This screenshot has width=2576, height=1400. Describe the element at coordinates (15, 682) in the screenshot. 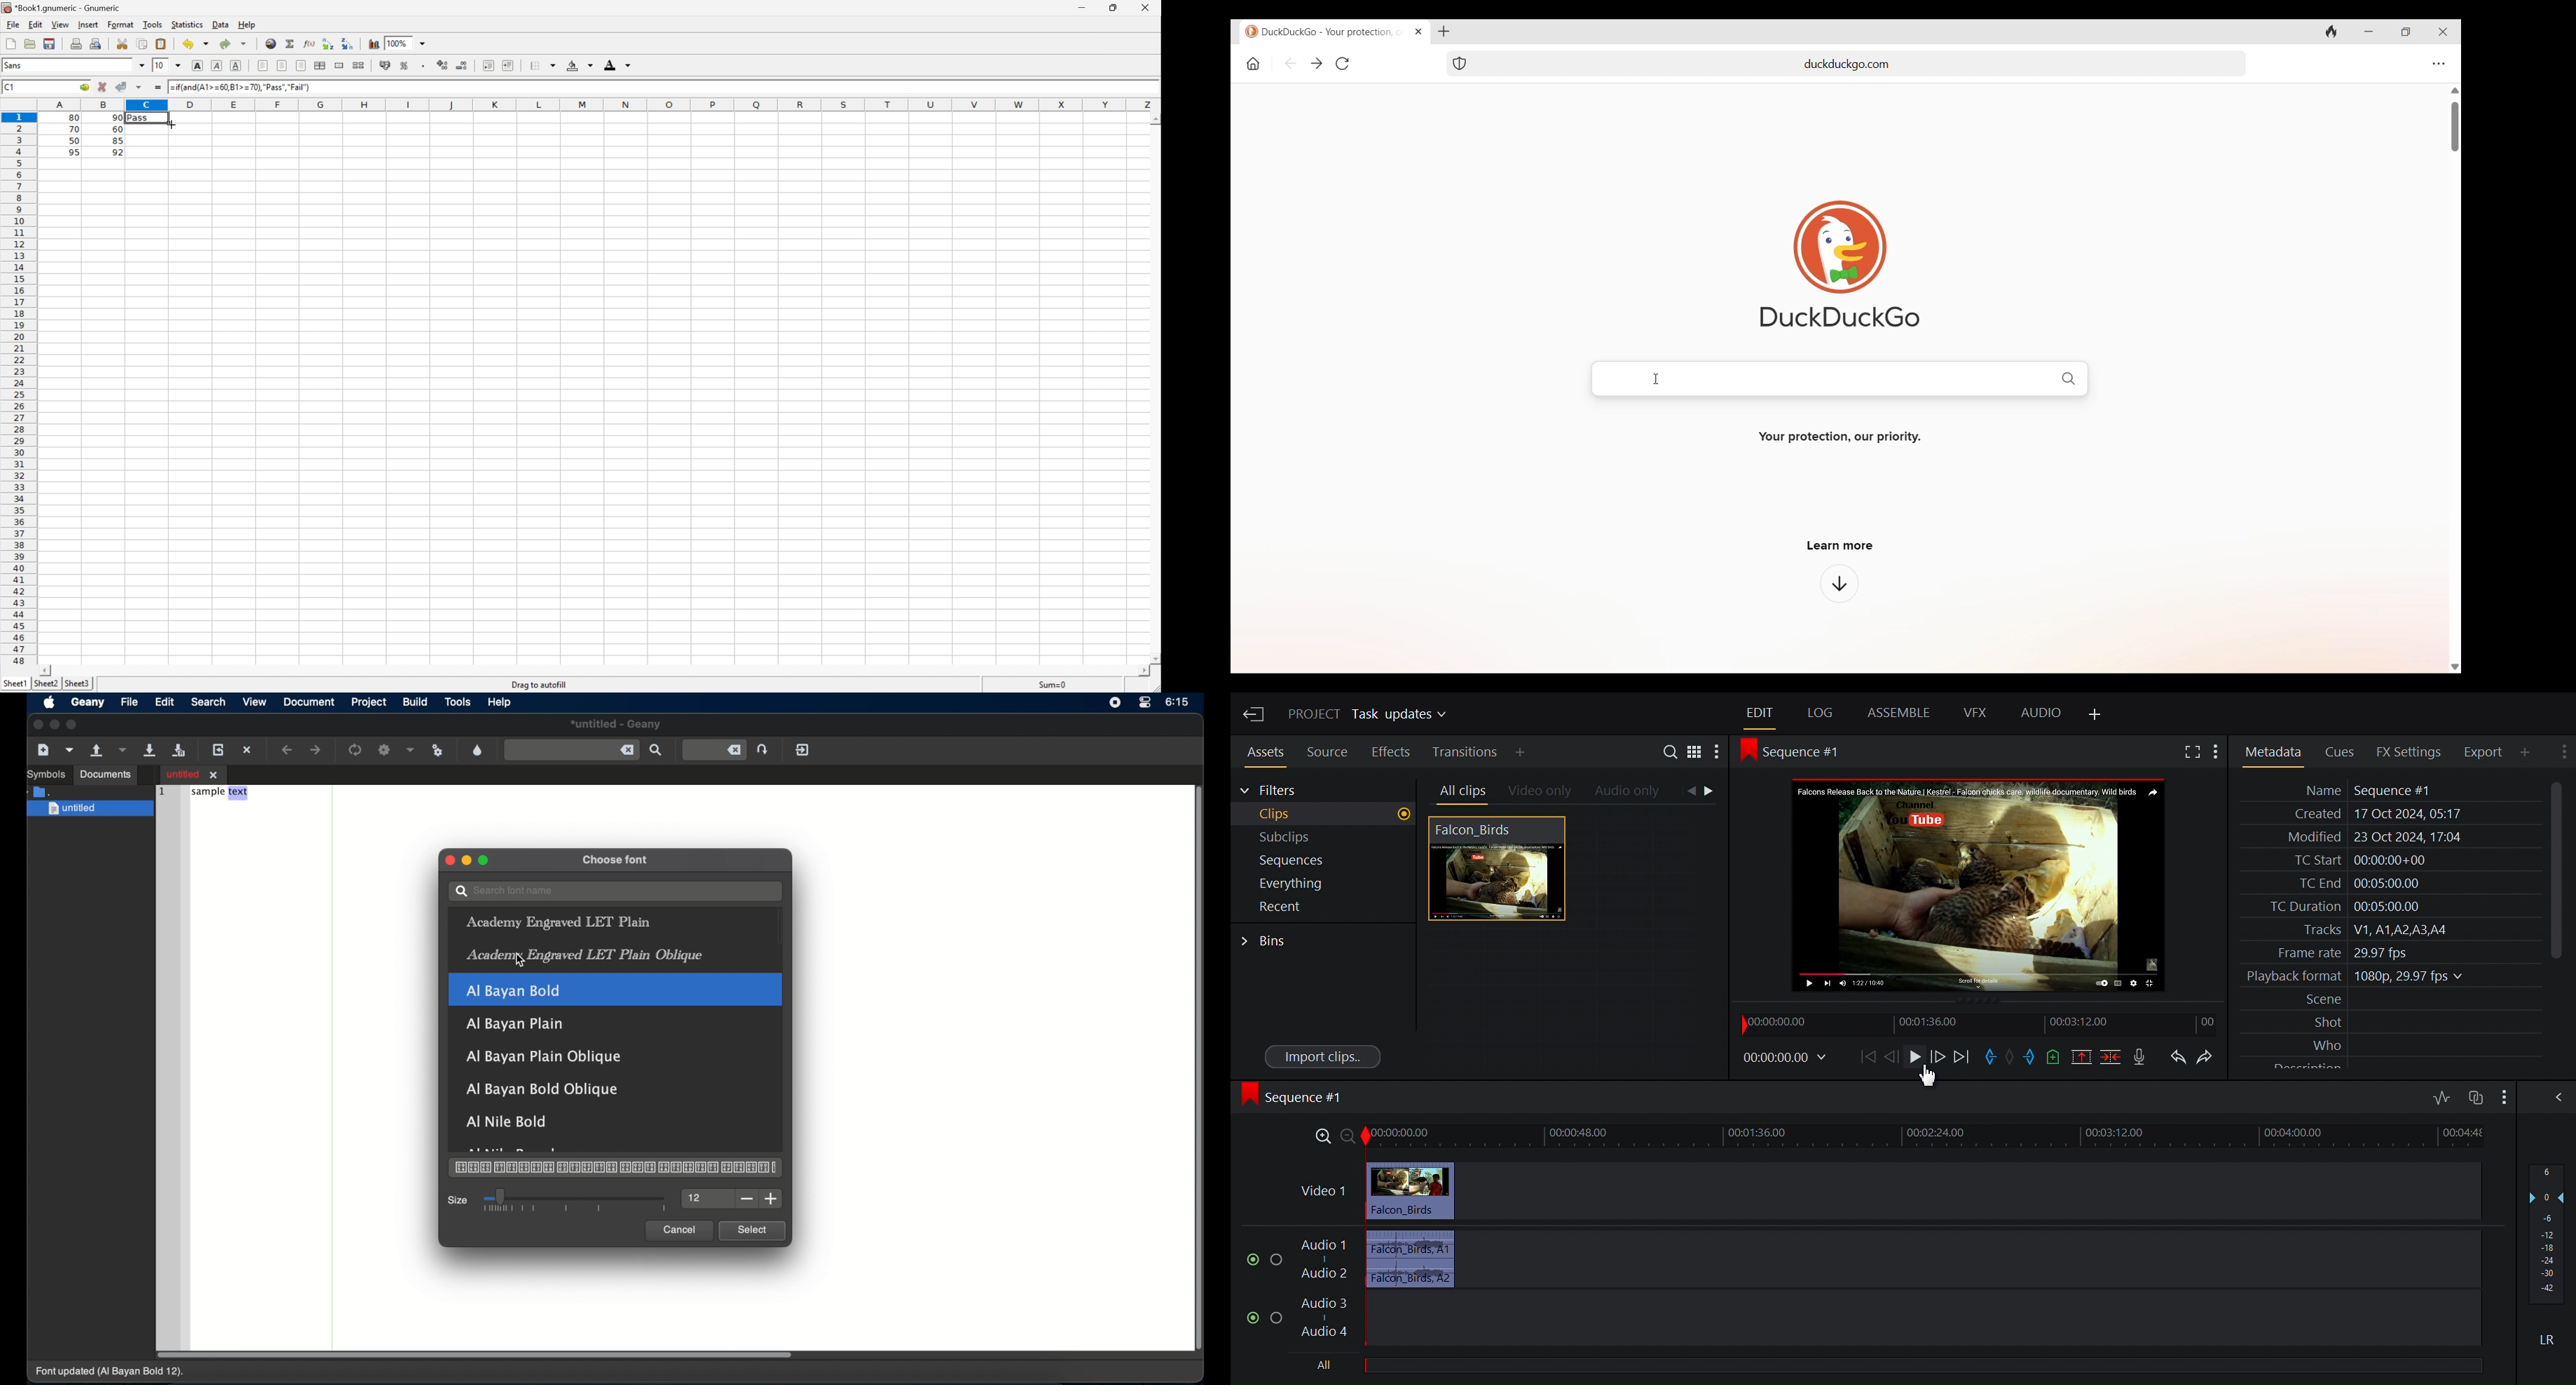

I see `Sheet1` at that location.